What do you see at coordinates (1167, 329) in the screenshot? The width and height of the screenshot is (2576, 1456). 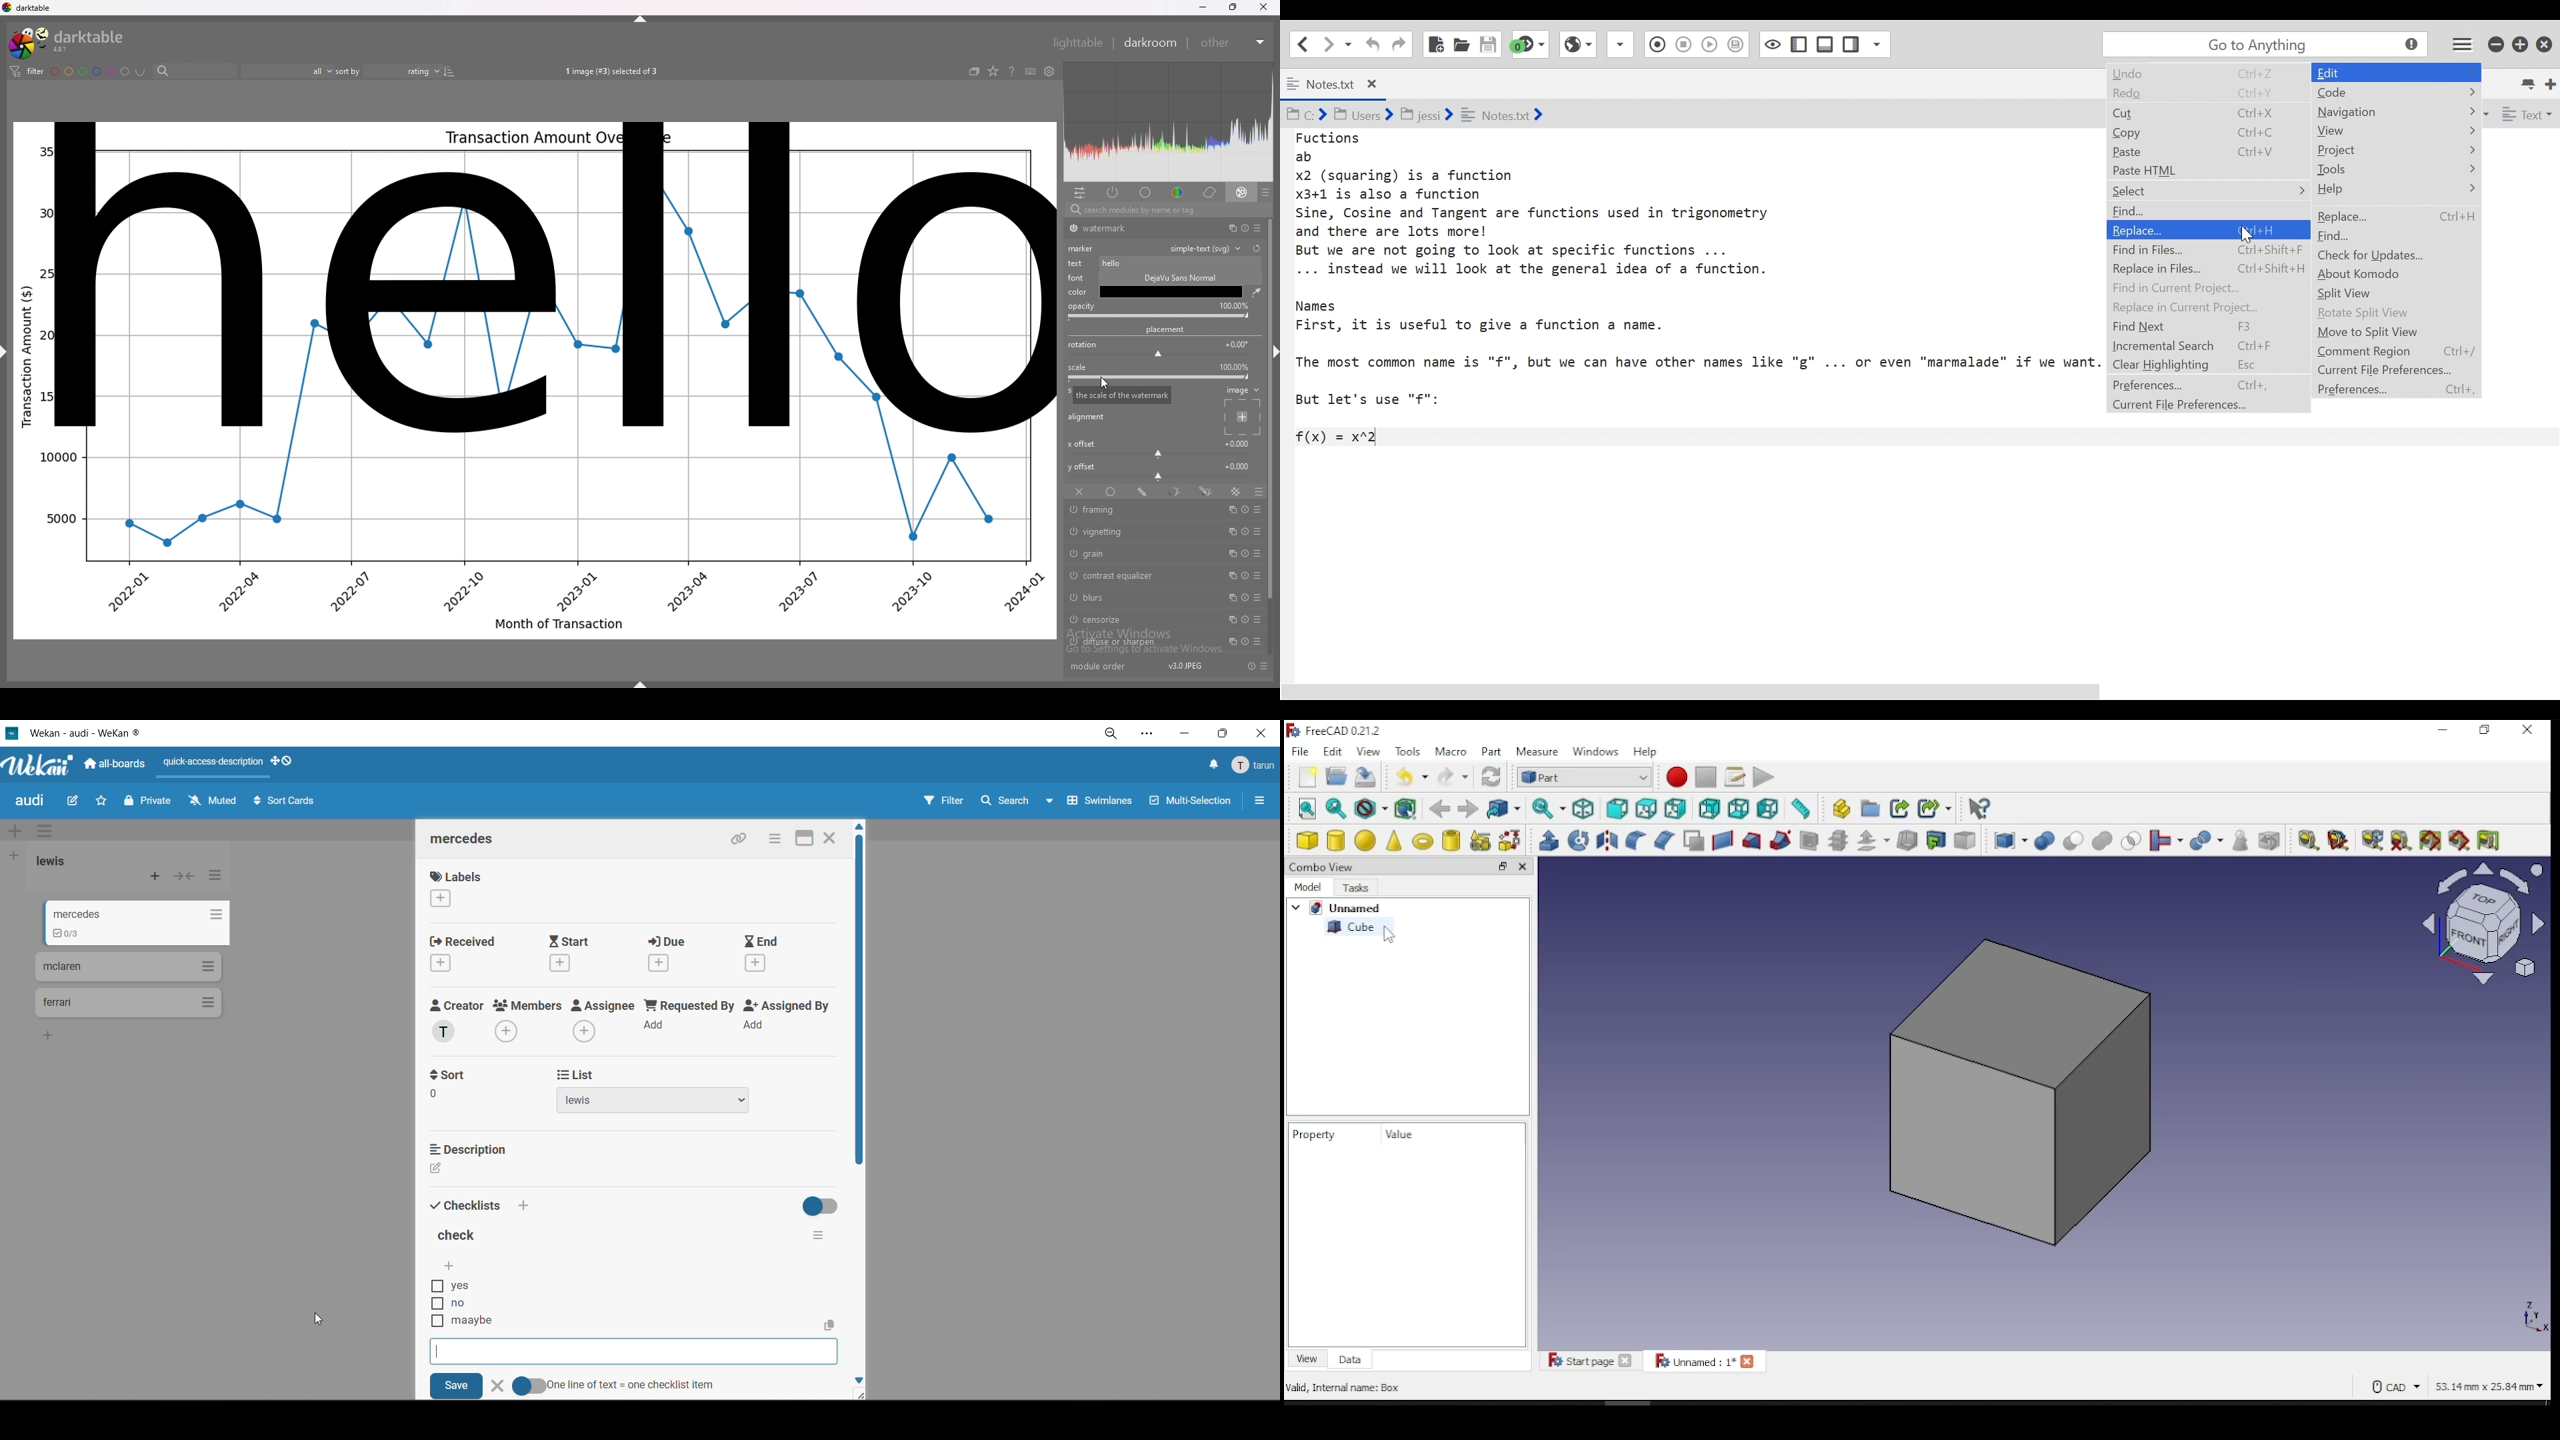 I see `placement` at bounding box center [1167, 329].